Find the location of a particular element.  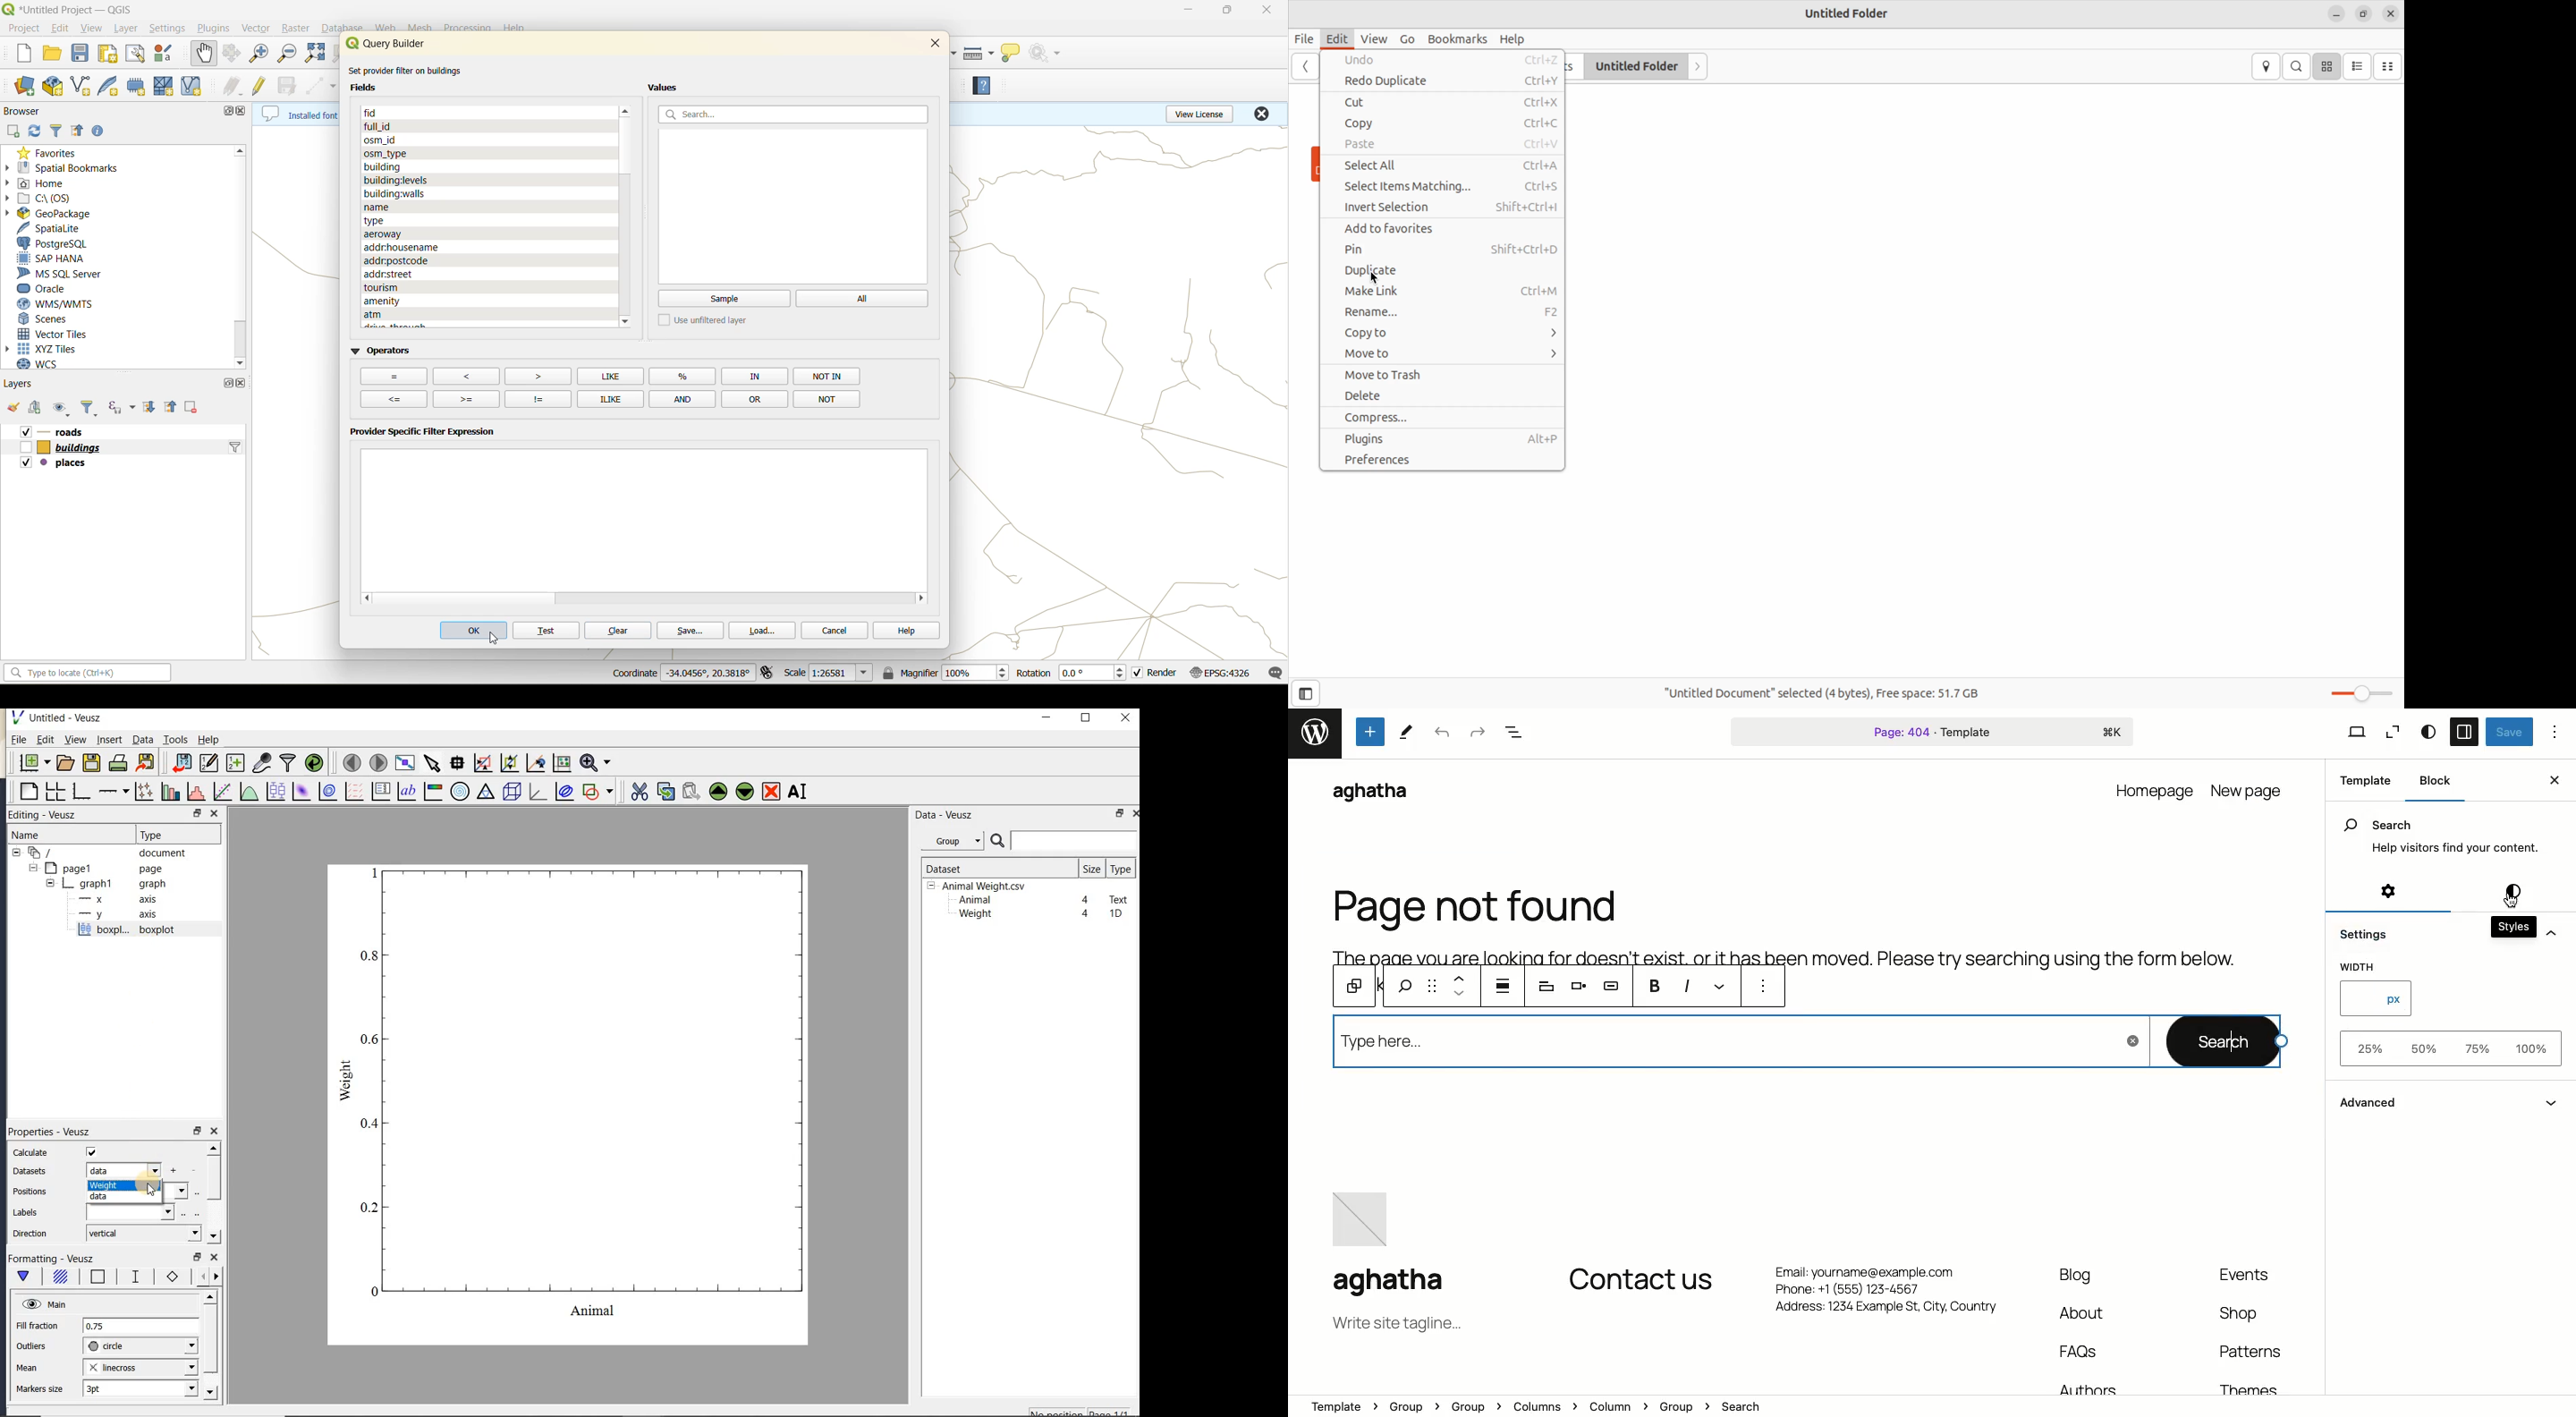

fields is located at coordinates (370, 88).